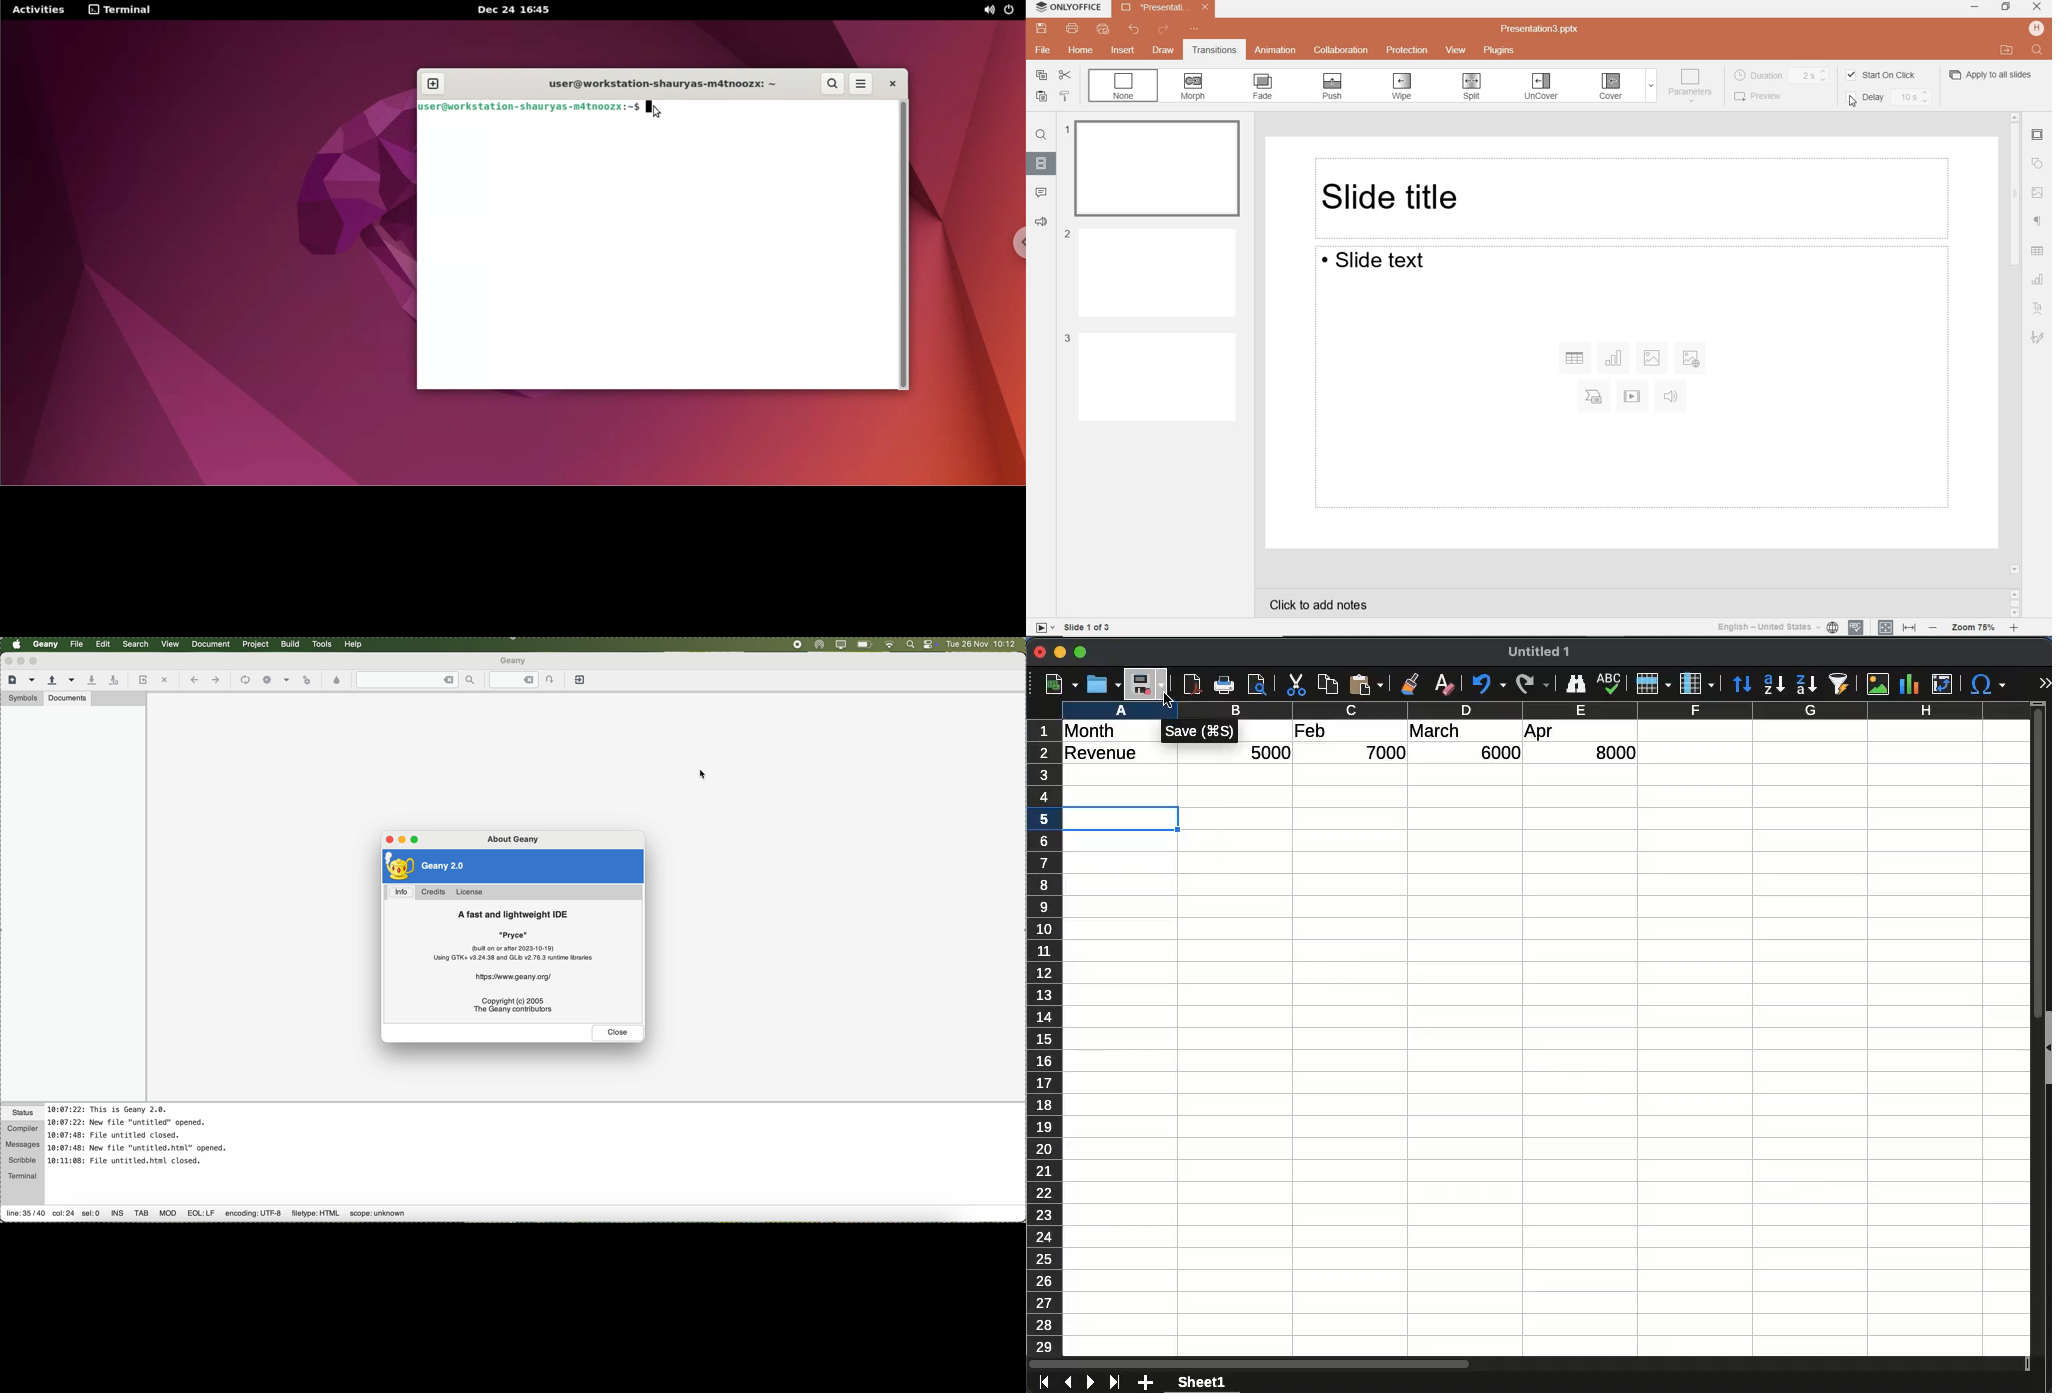 The width and height of the screenshot is (2072, 1400). Describe the element at coordinates (213, 645) in the screenshot. I see `document` at that location.